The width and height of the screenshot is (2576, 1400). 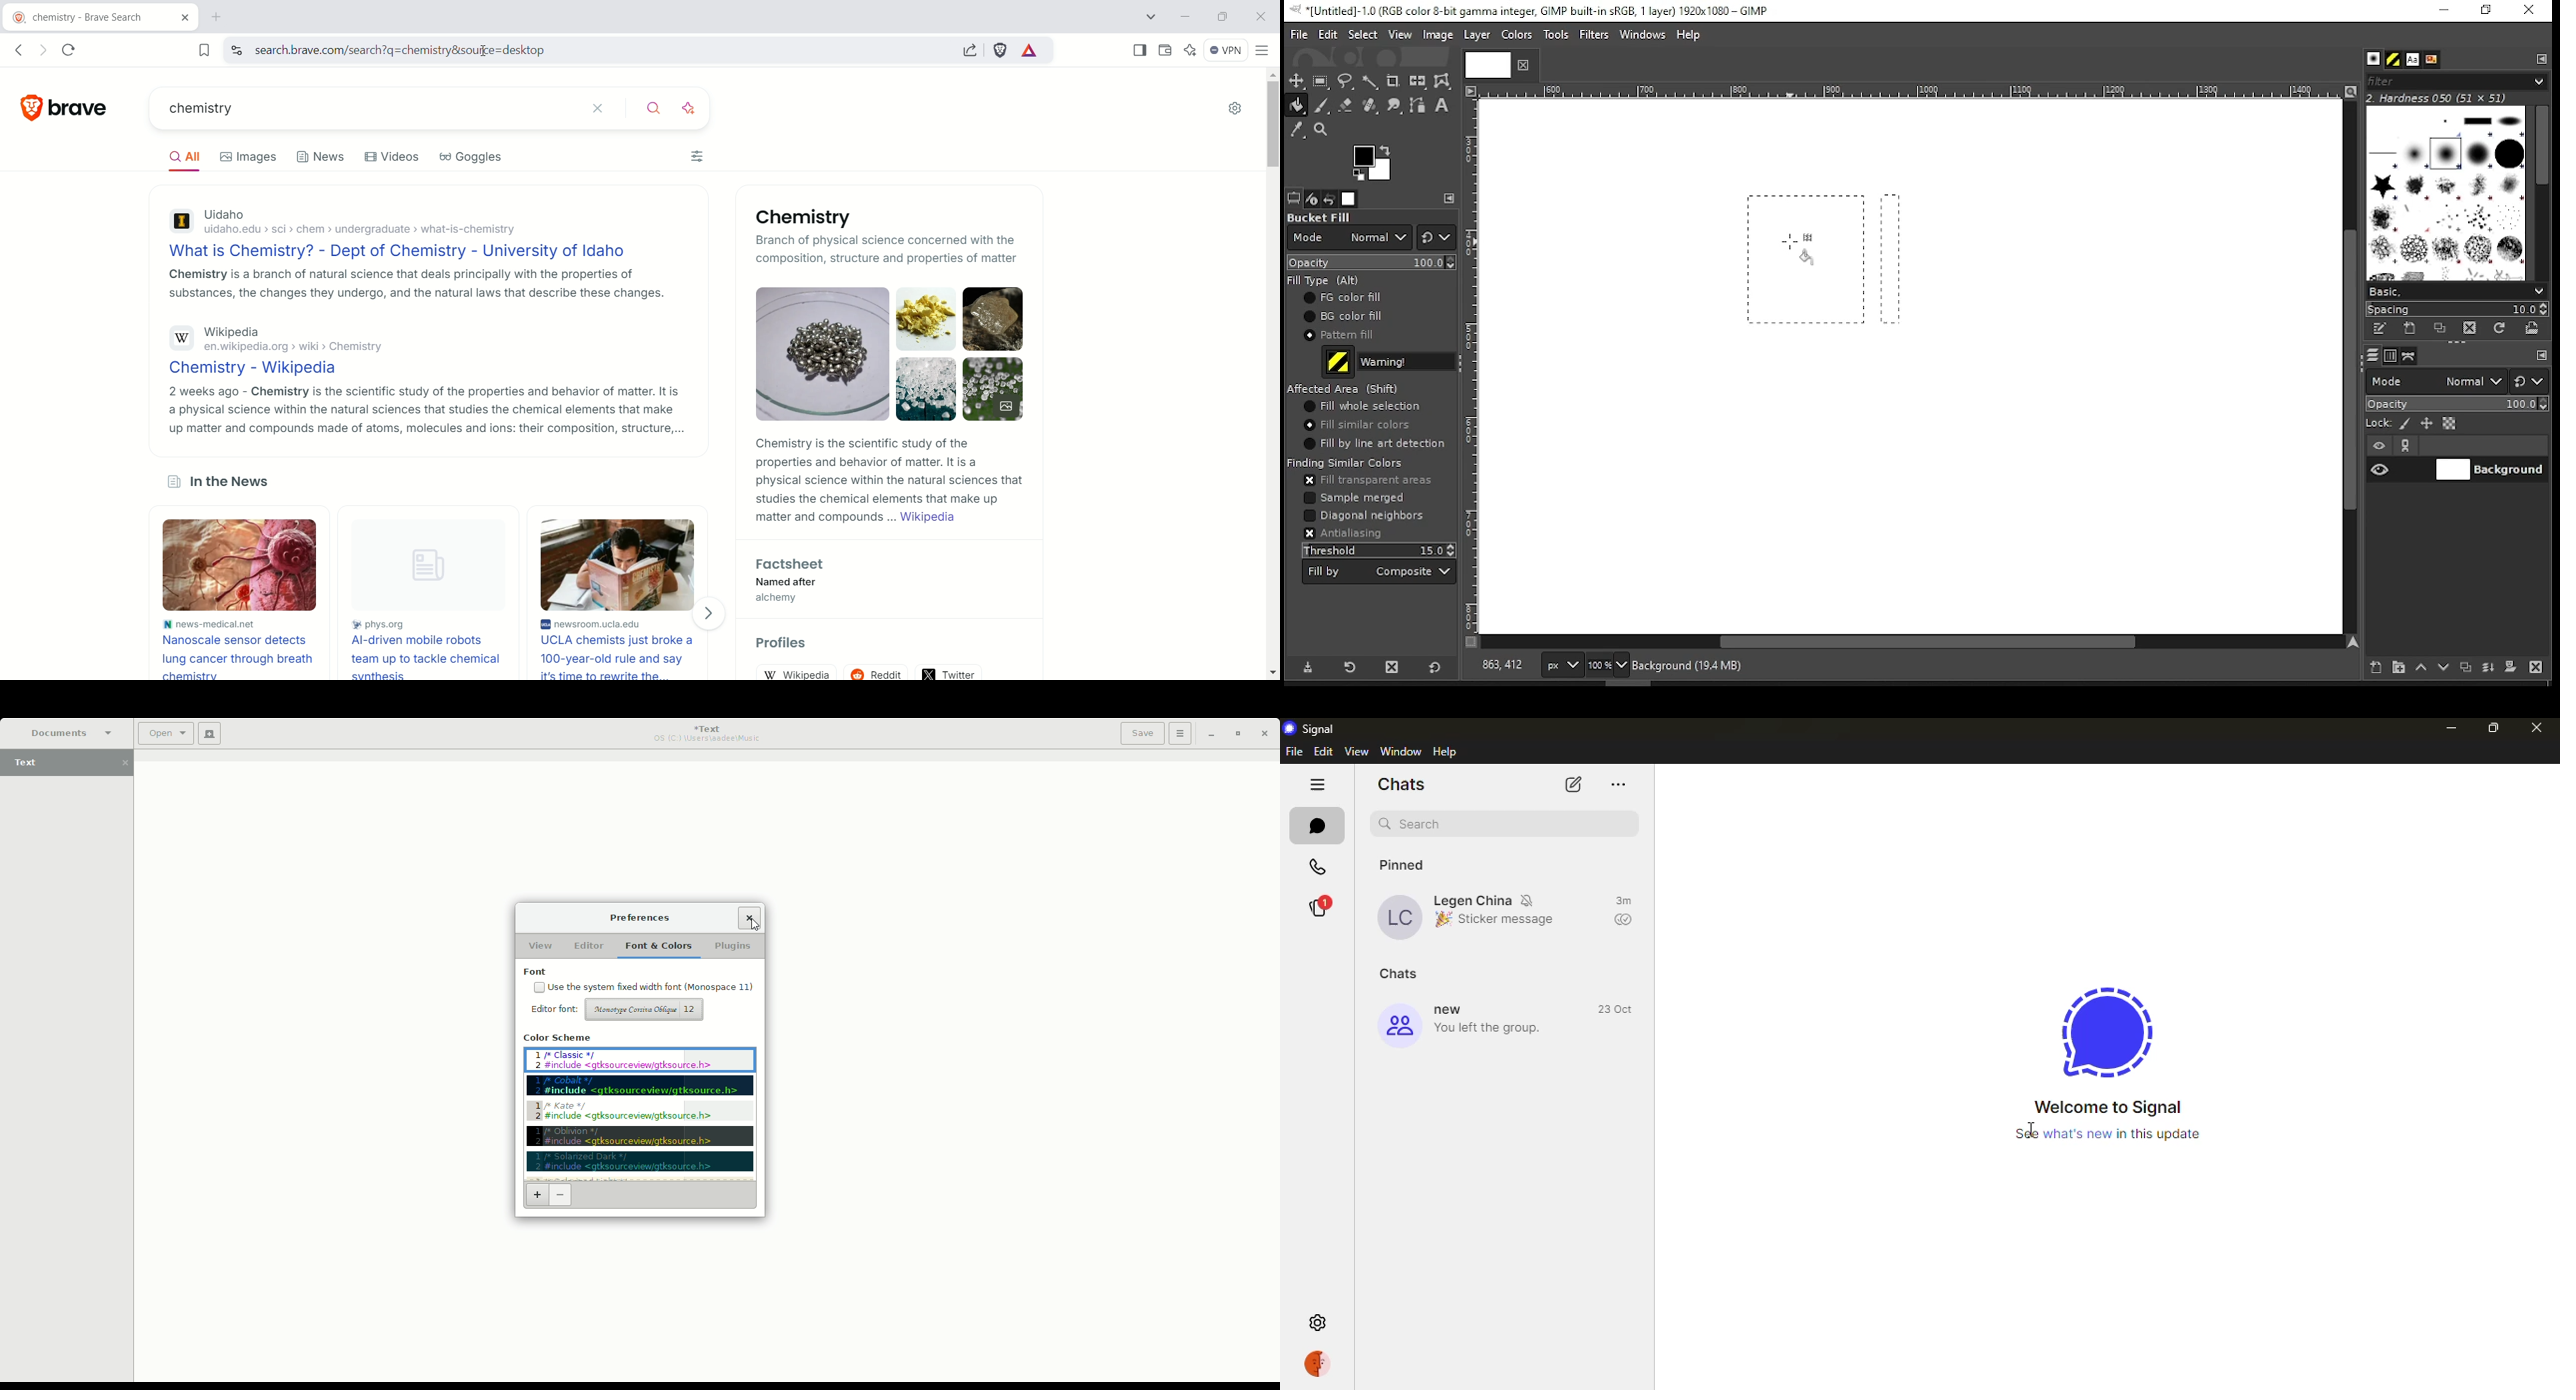 What do you see at coordinates (2406, 446) in the screenshot?
I see `link` at bounding box center [2406, 446].